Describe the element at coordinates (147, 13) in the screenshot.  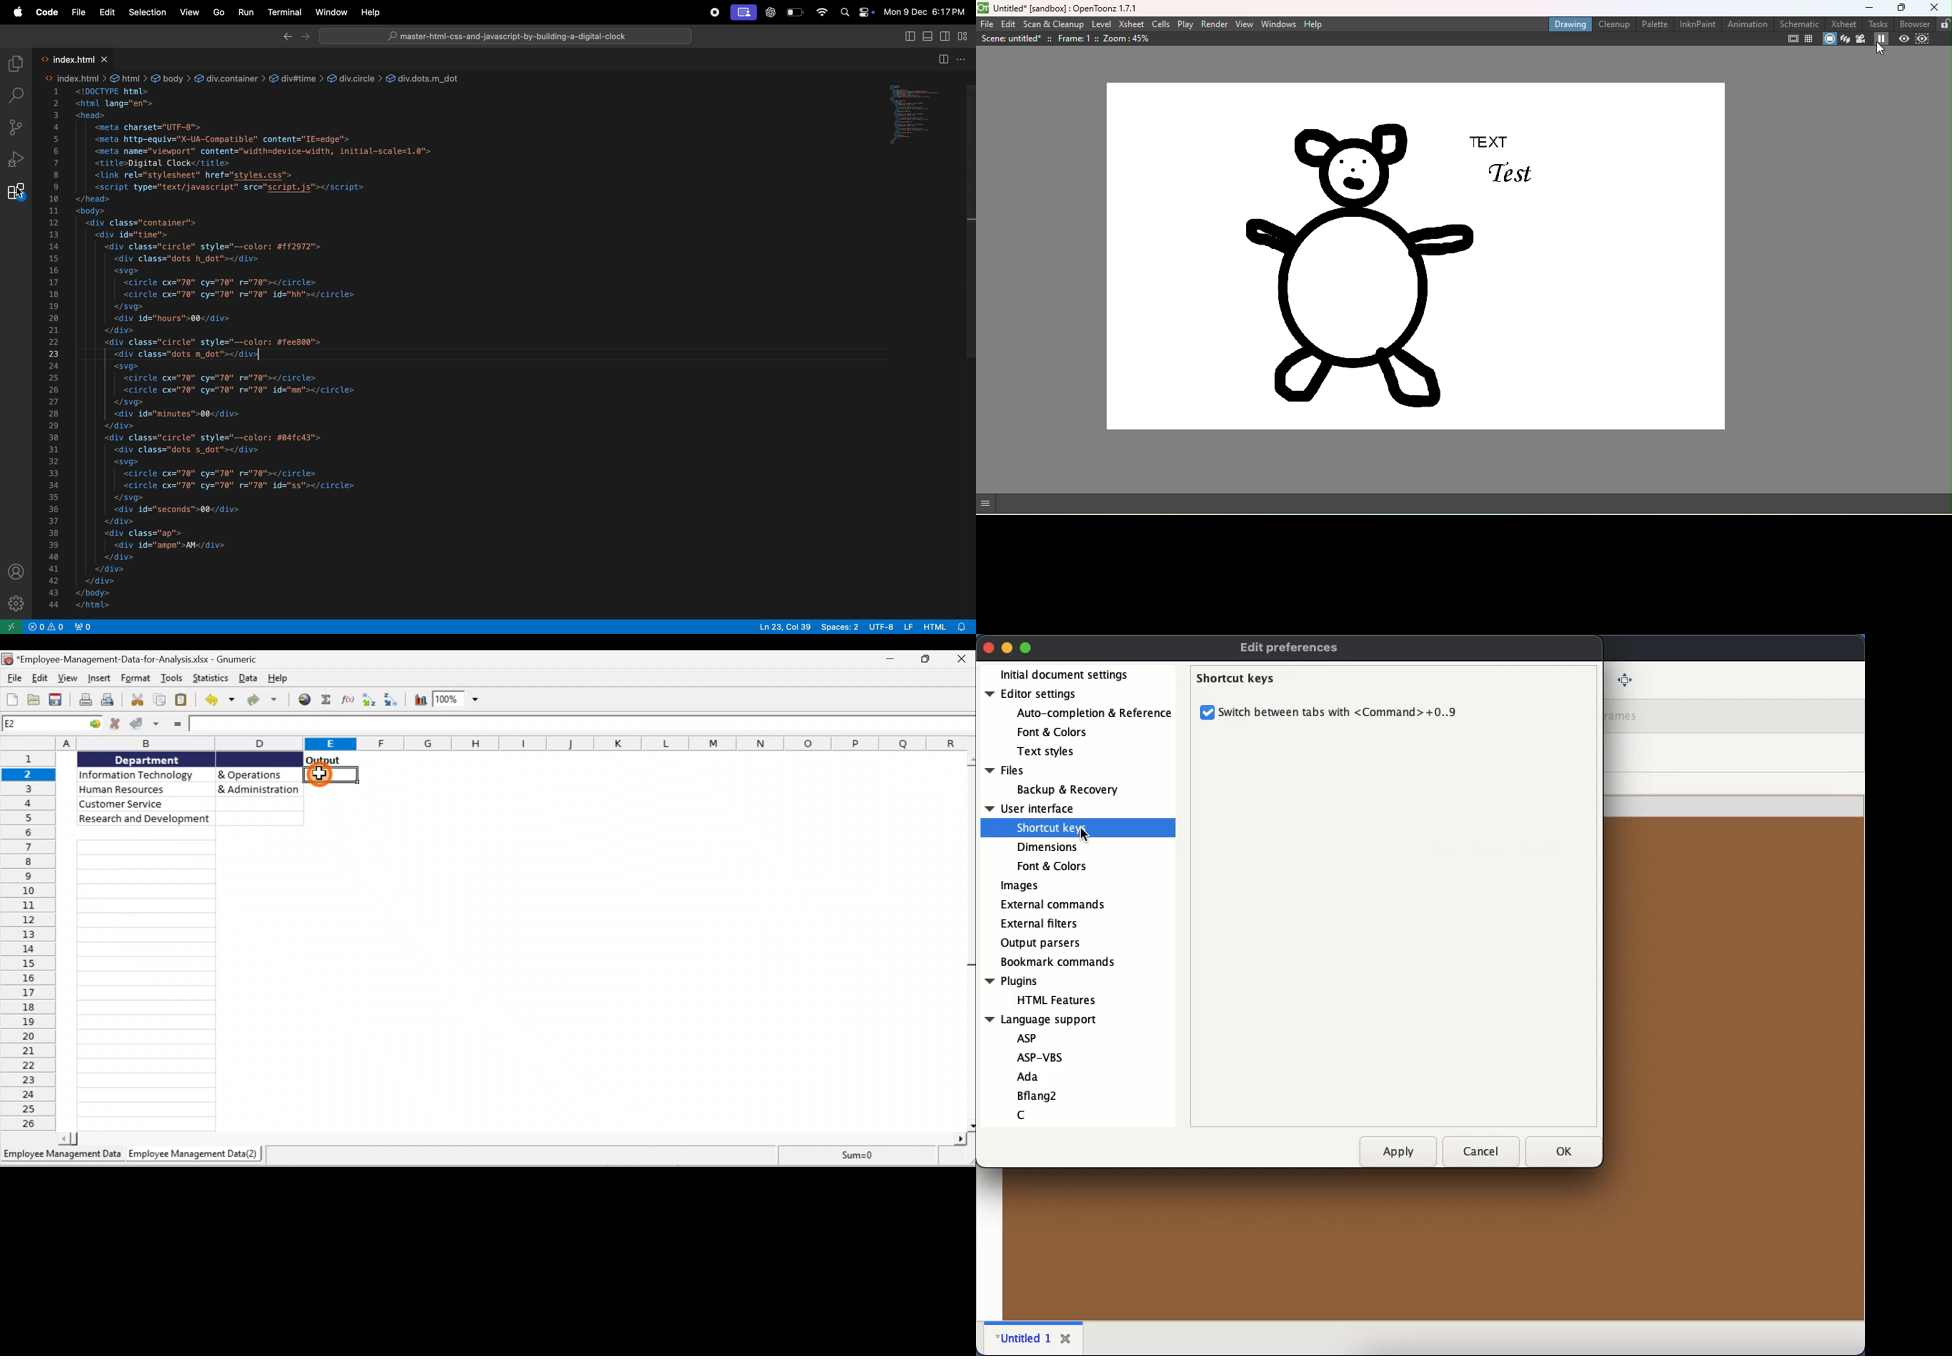
I see `selection` at that location.